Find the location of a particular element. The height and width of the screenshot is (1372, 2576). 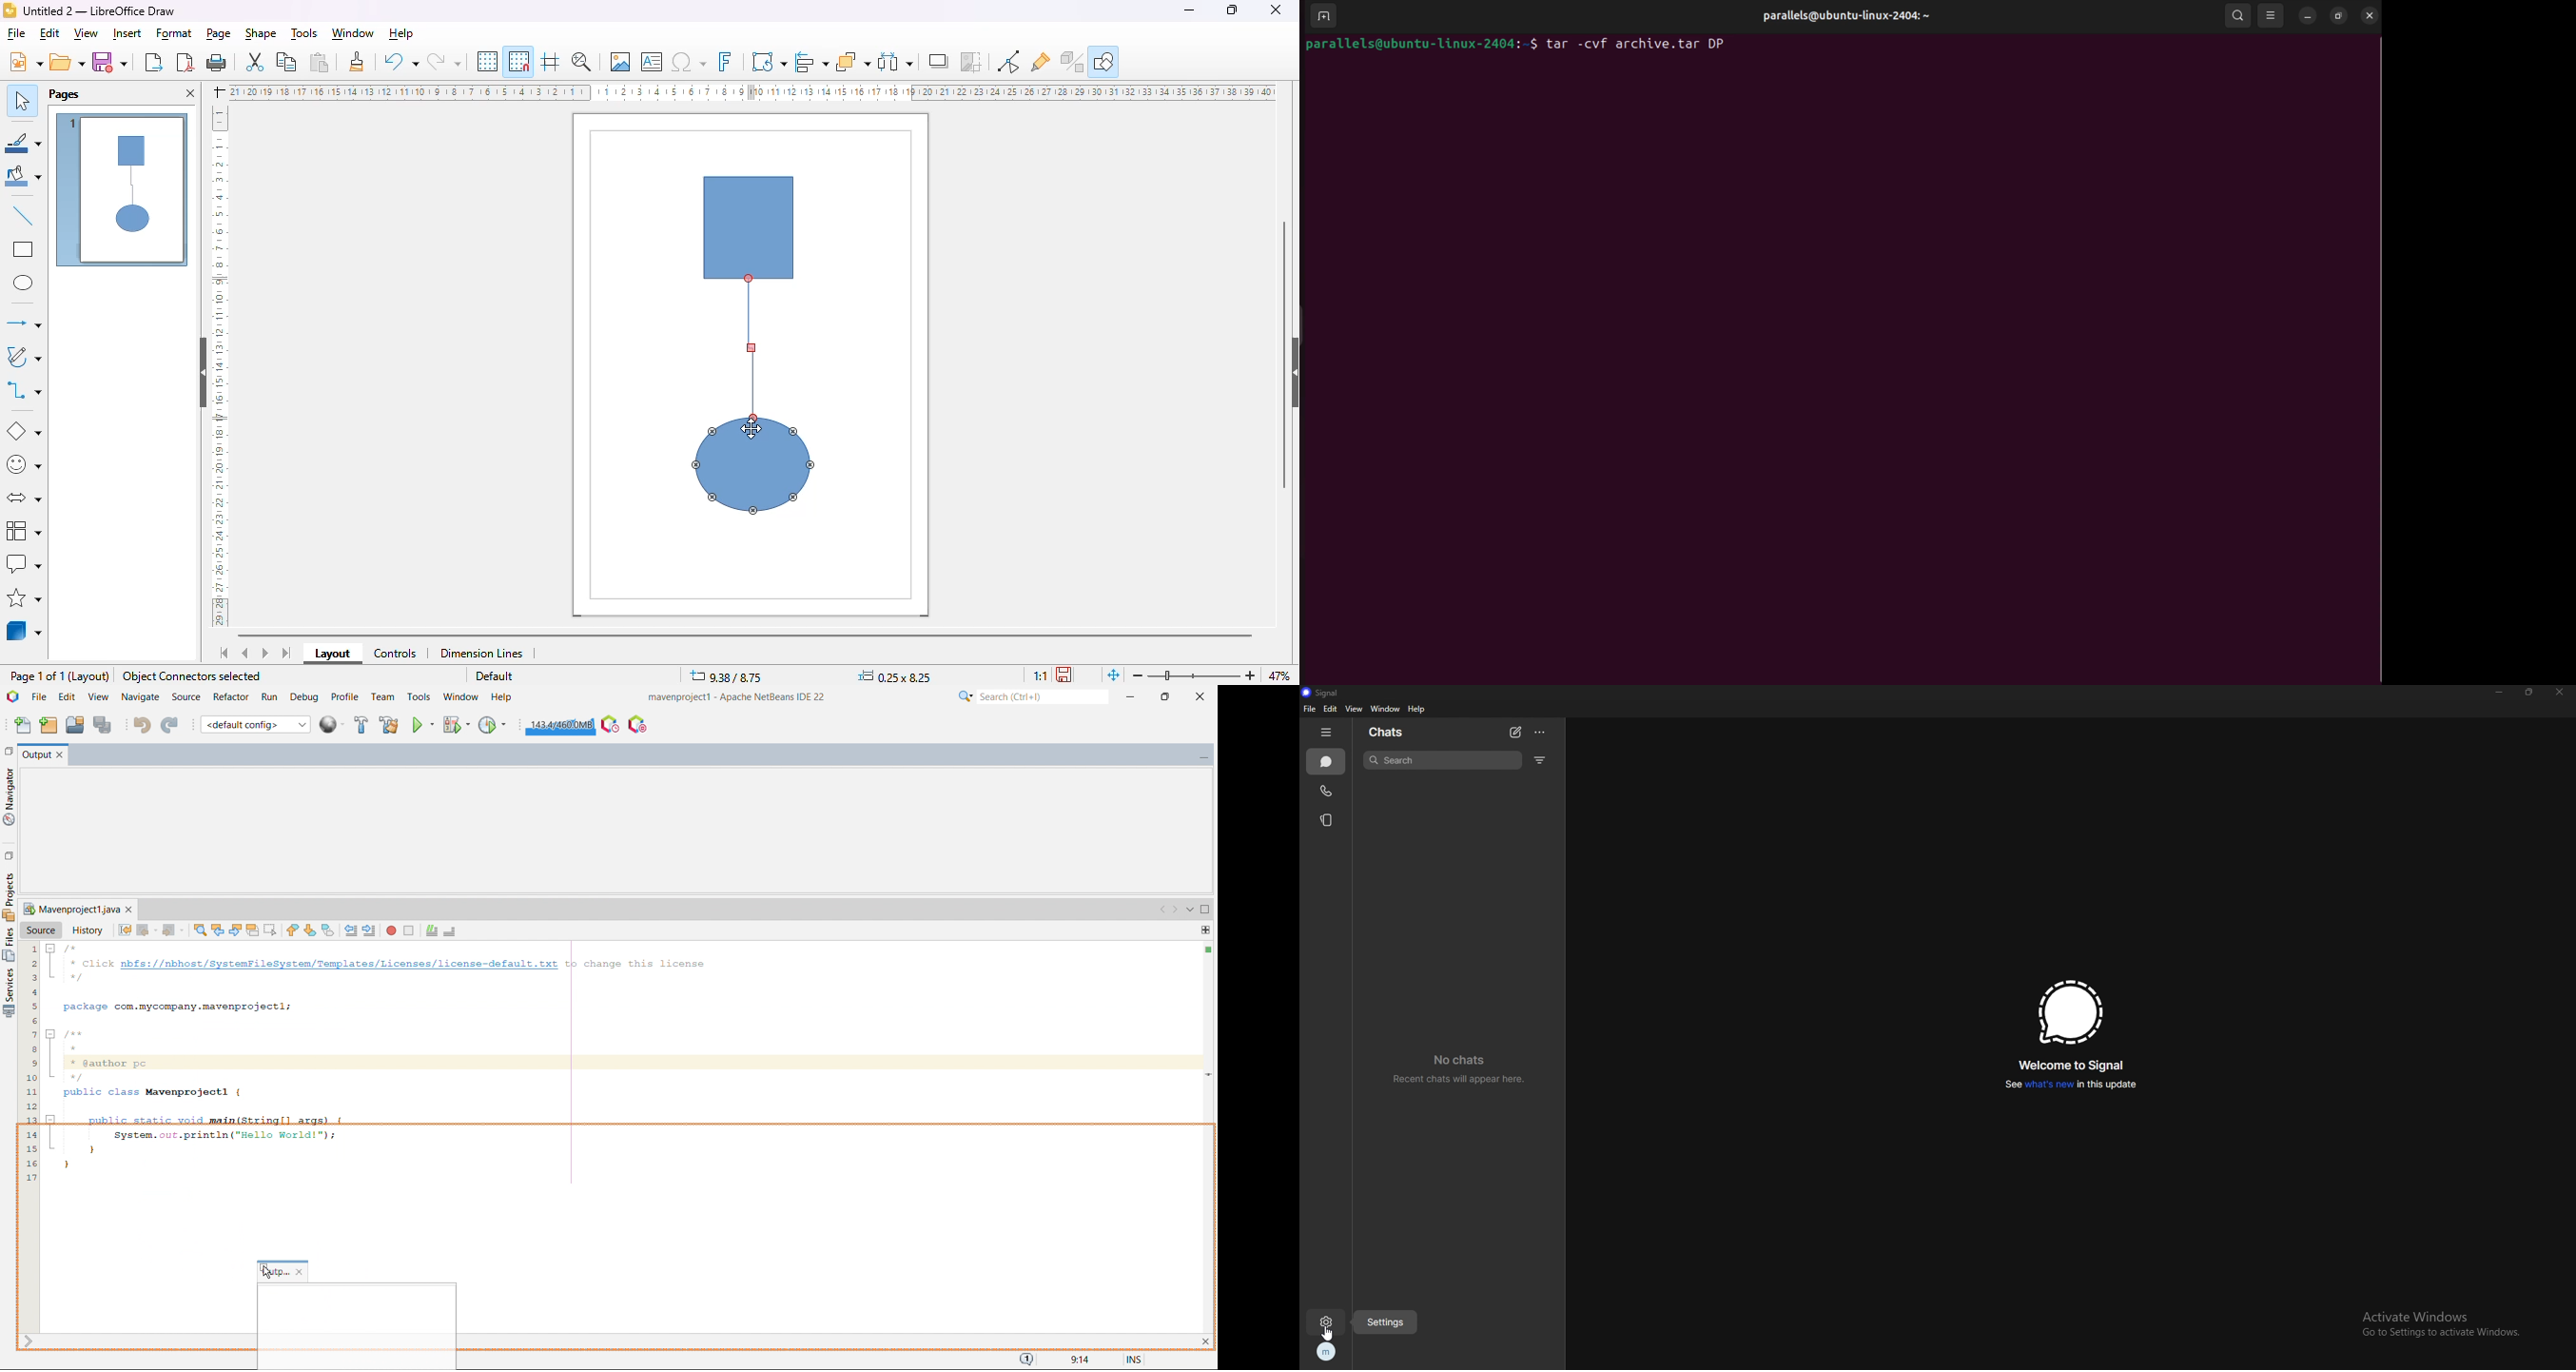

print is located at coordinates (216, 62).